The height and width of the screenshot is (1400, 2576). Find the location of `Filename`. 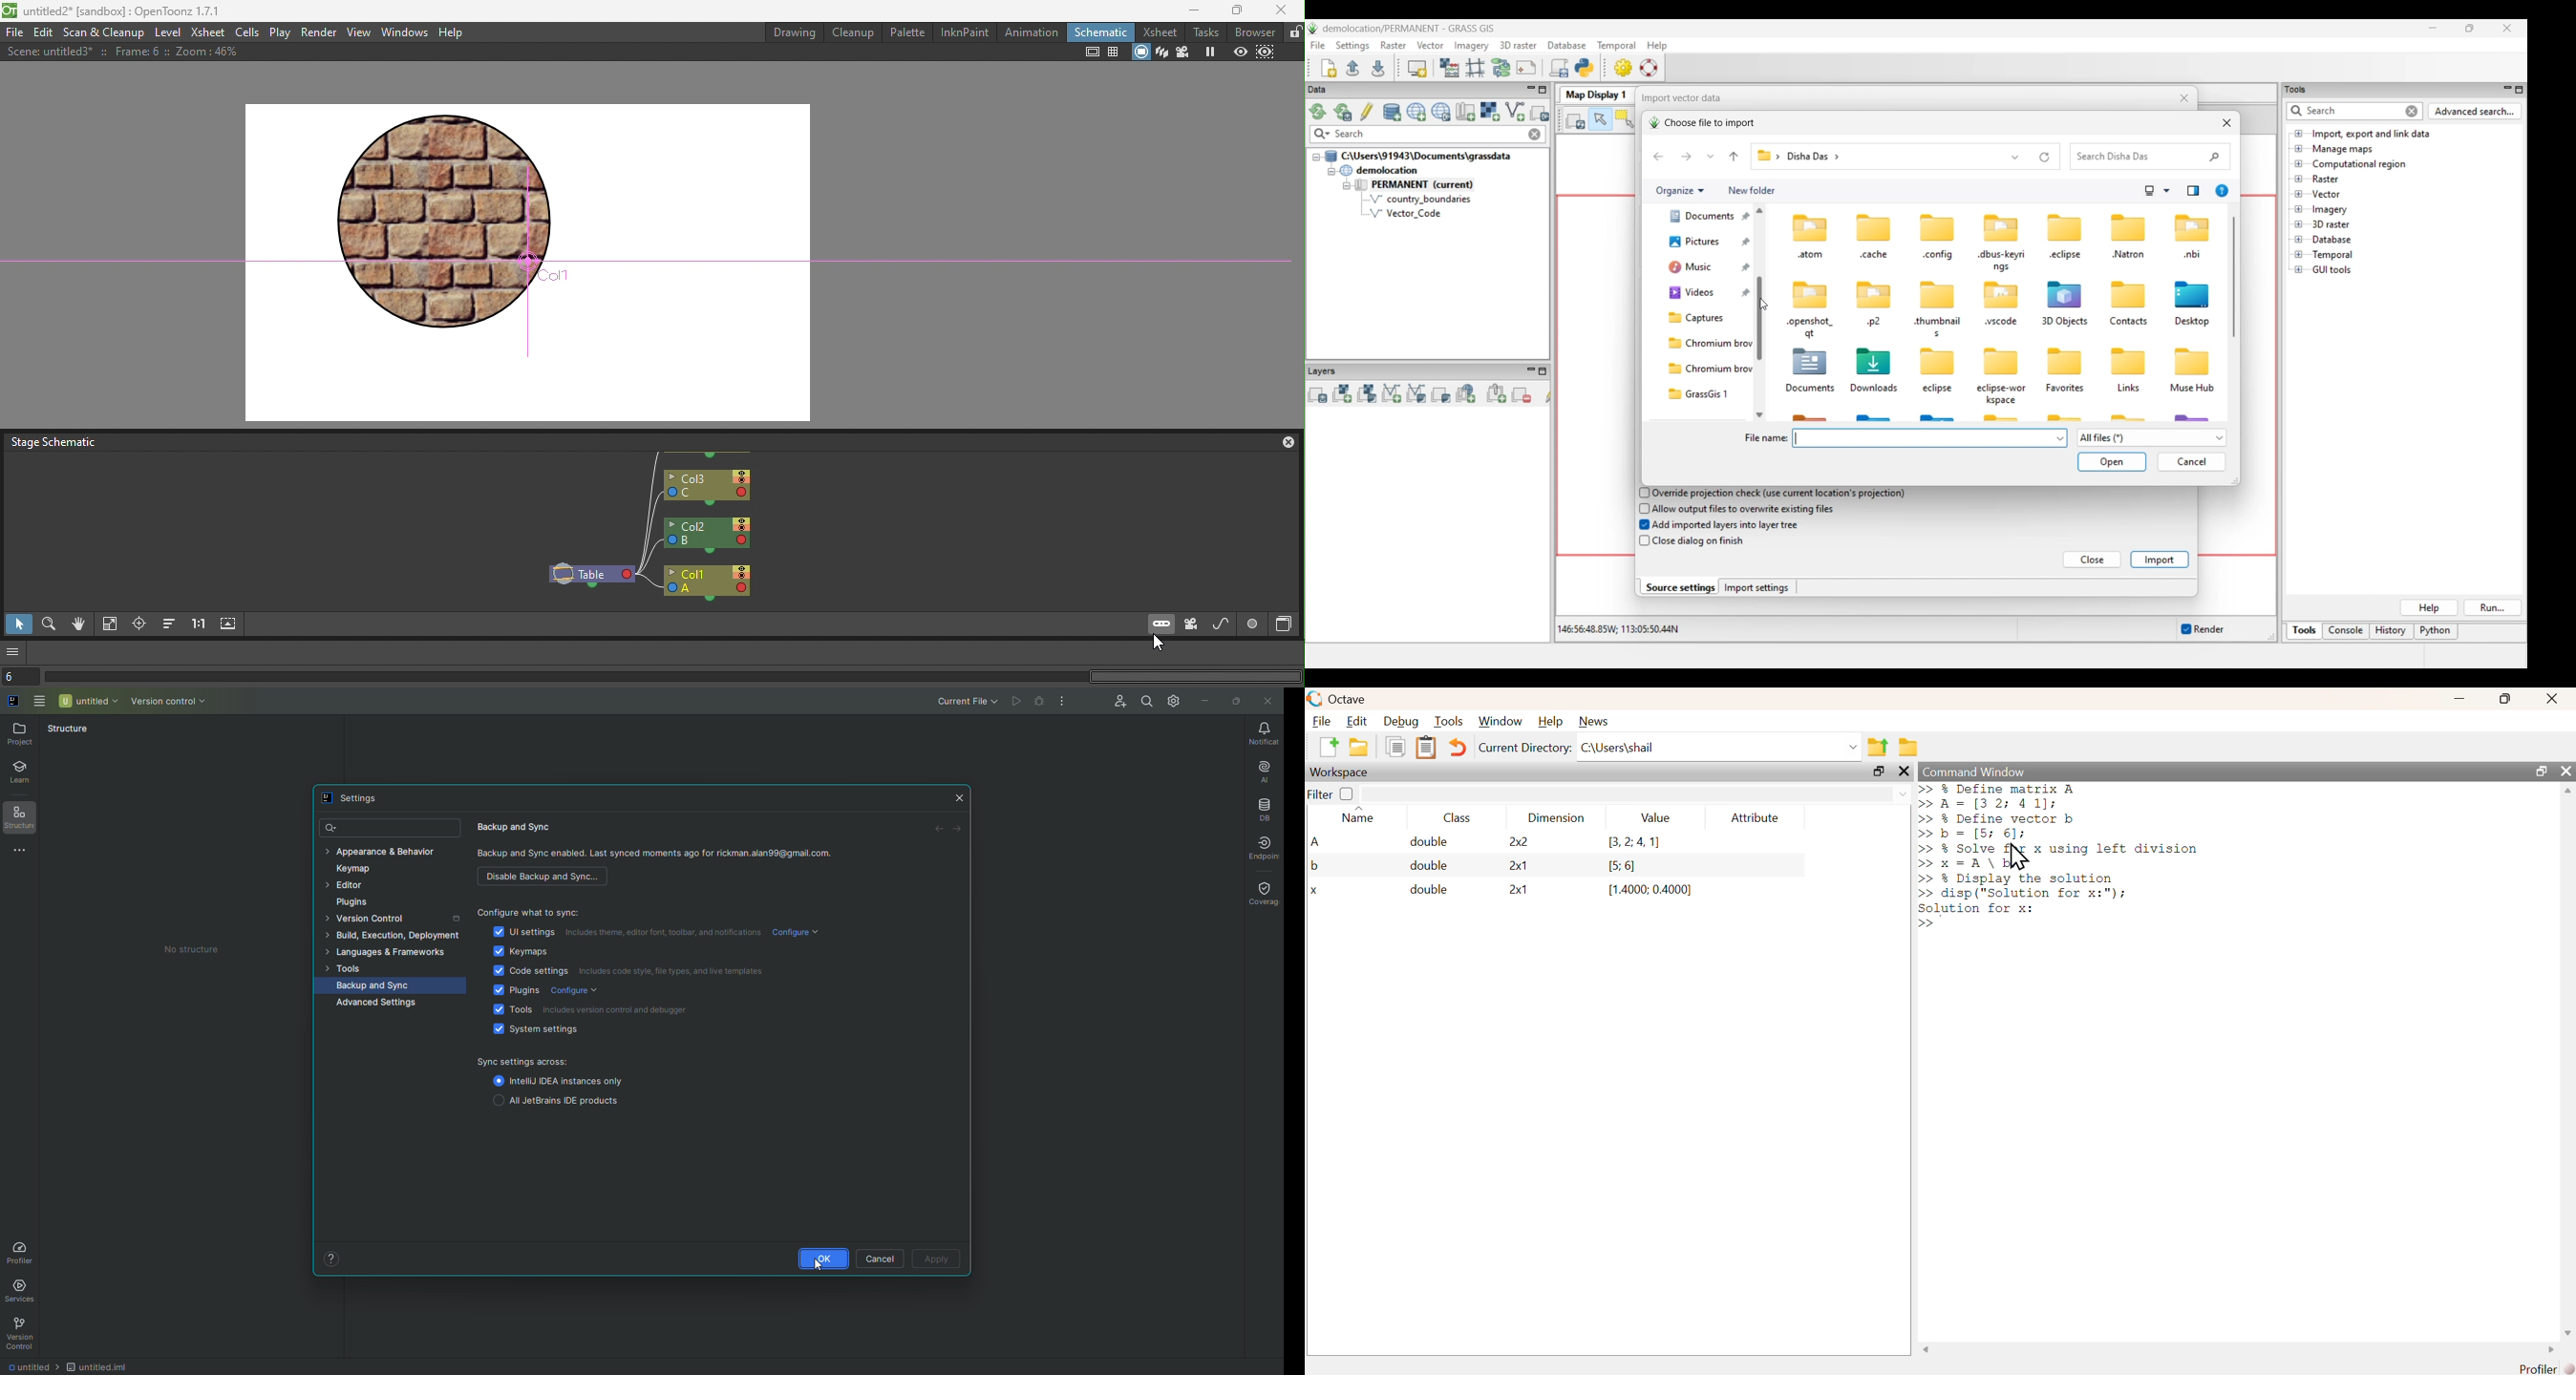

Filename is located at coordinates (29, 1368).